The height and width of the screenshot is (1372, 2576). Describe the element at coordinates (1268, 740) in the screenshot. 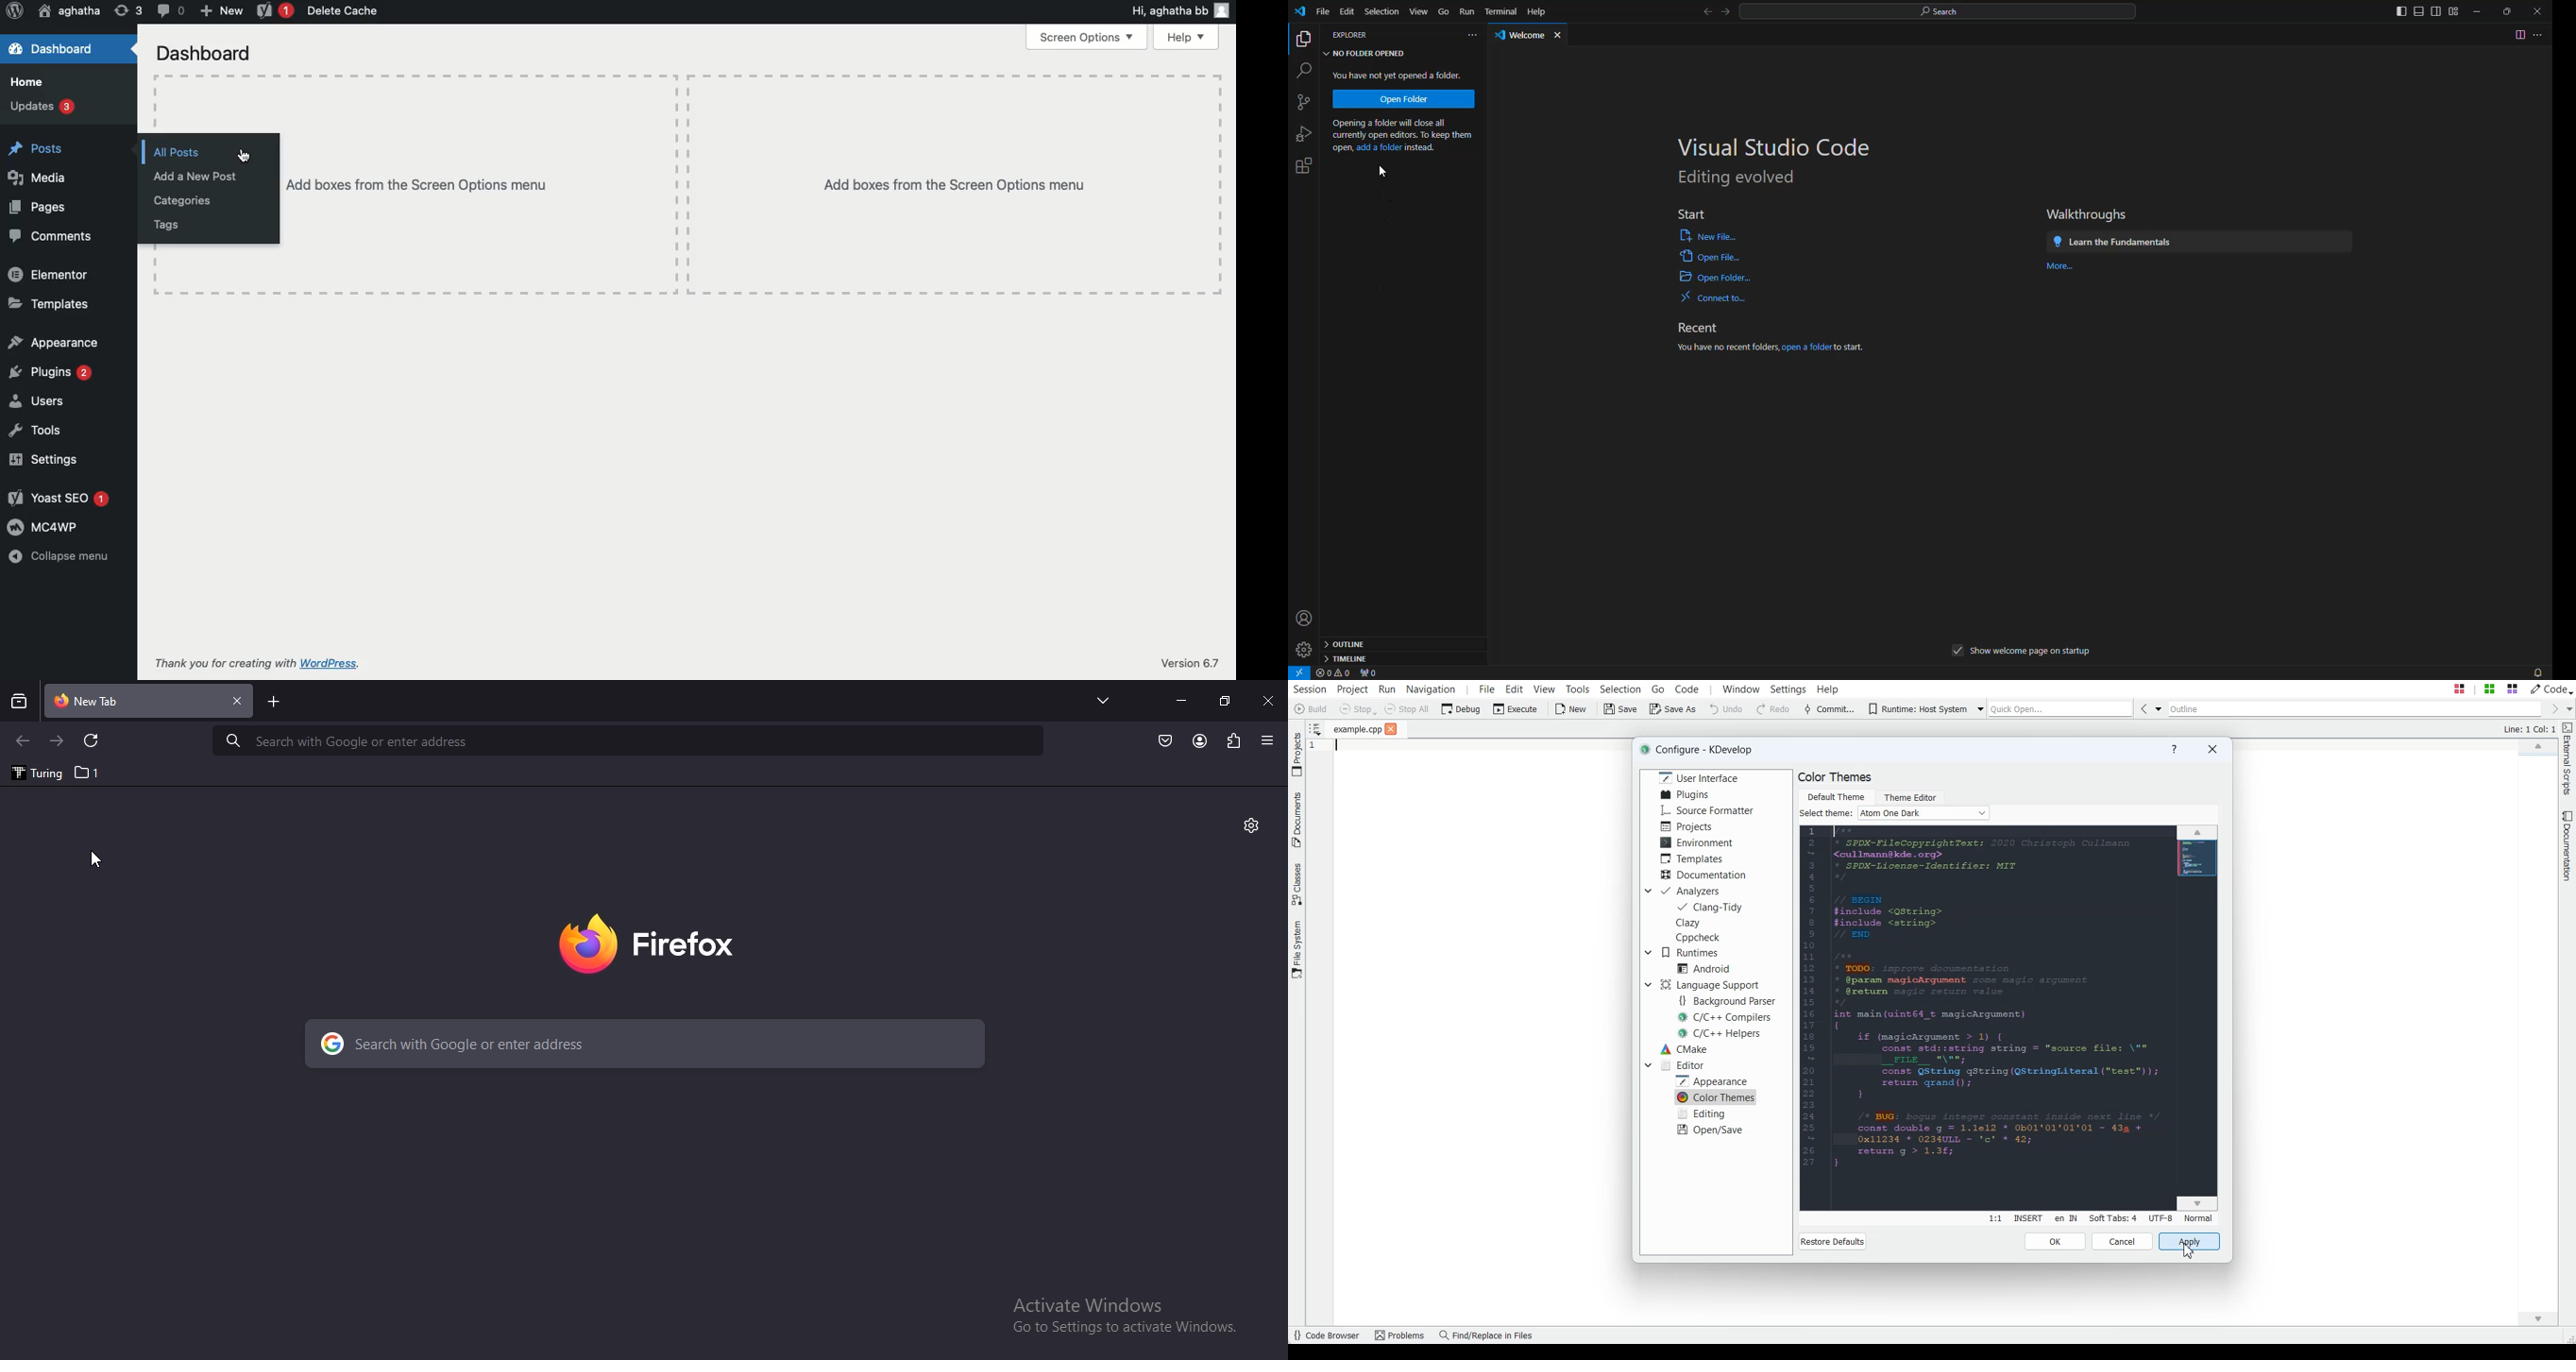

I see `view settings menu` at that location.